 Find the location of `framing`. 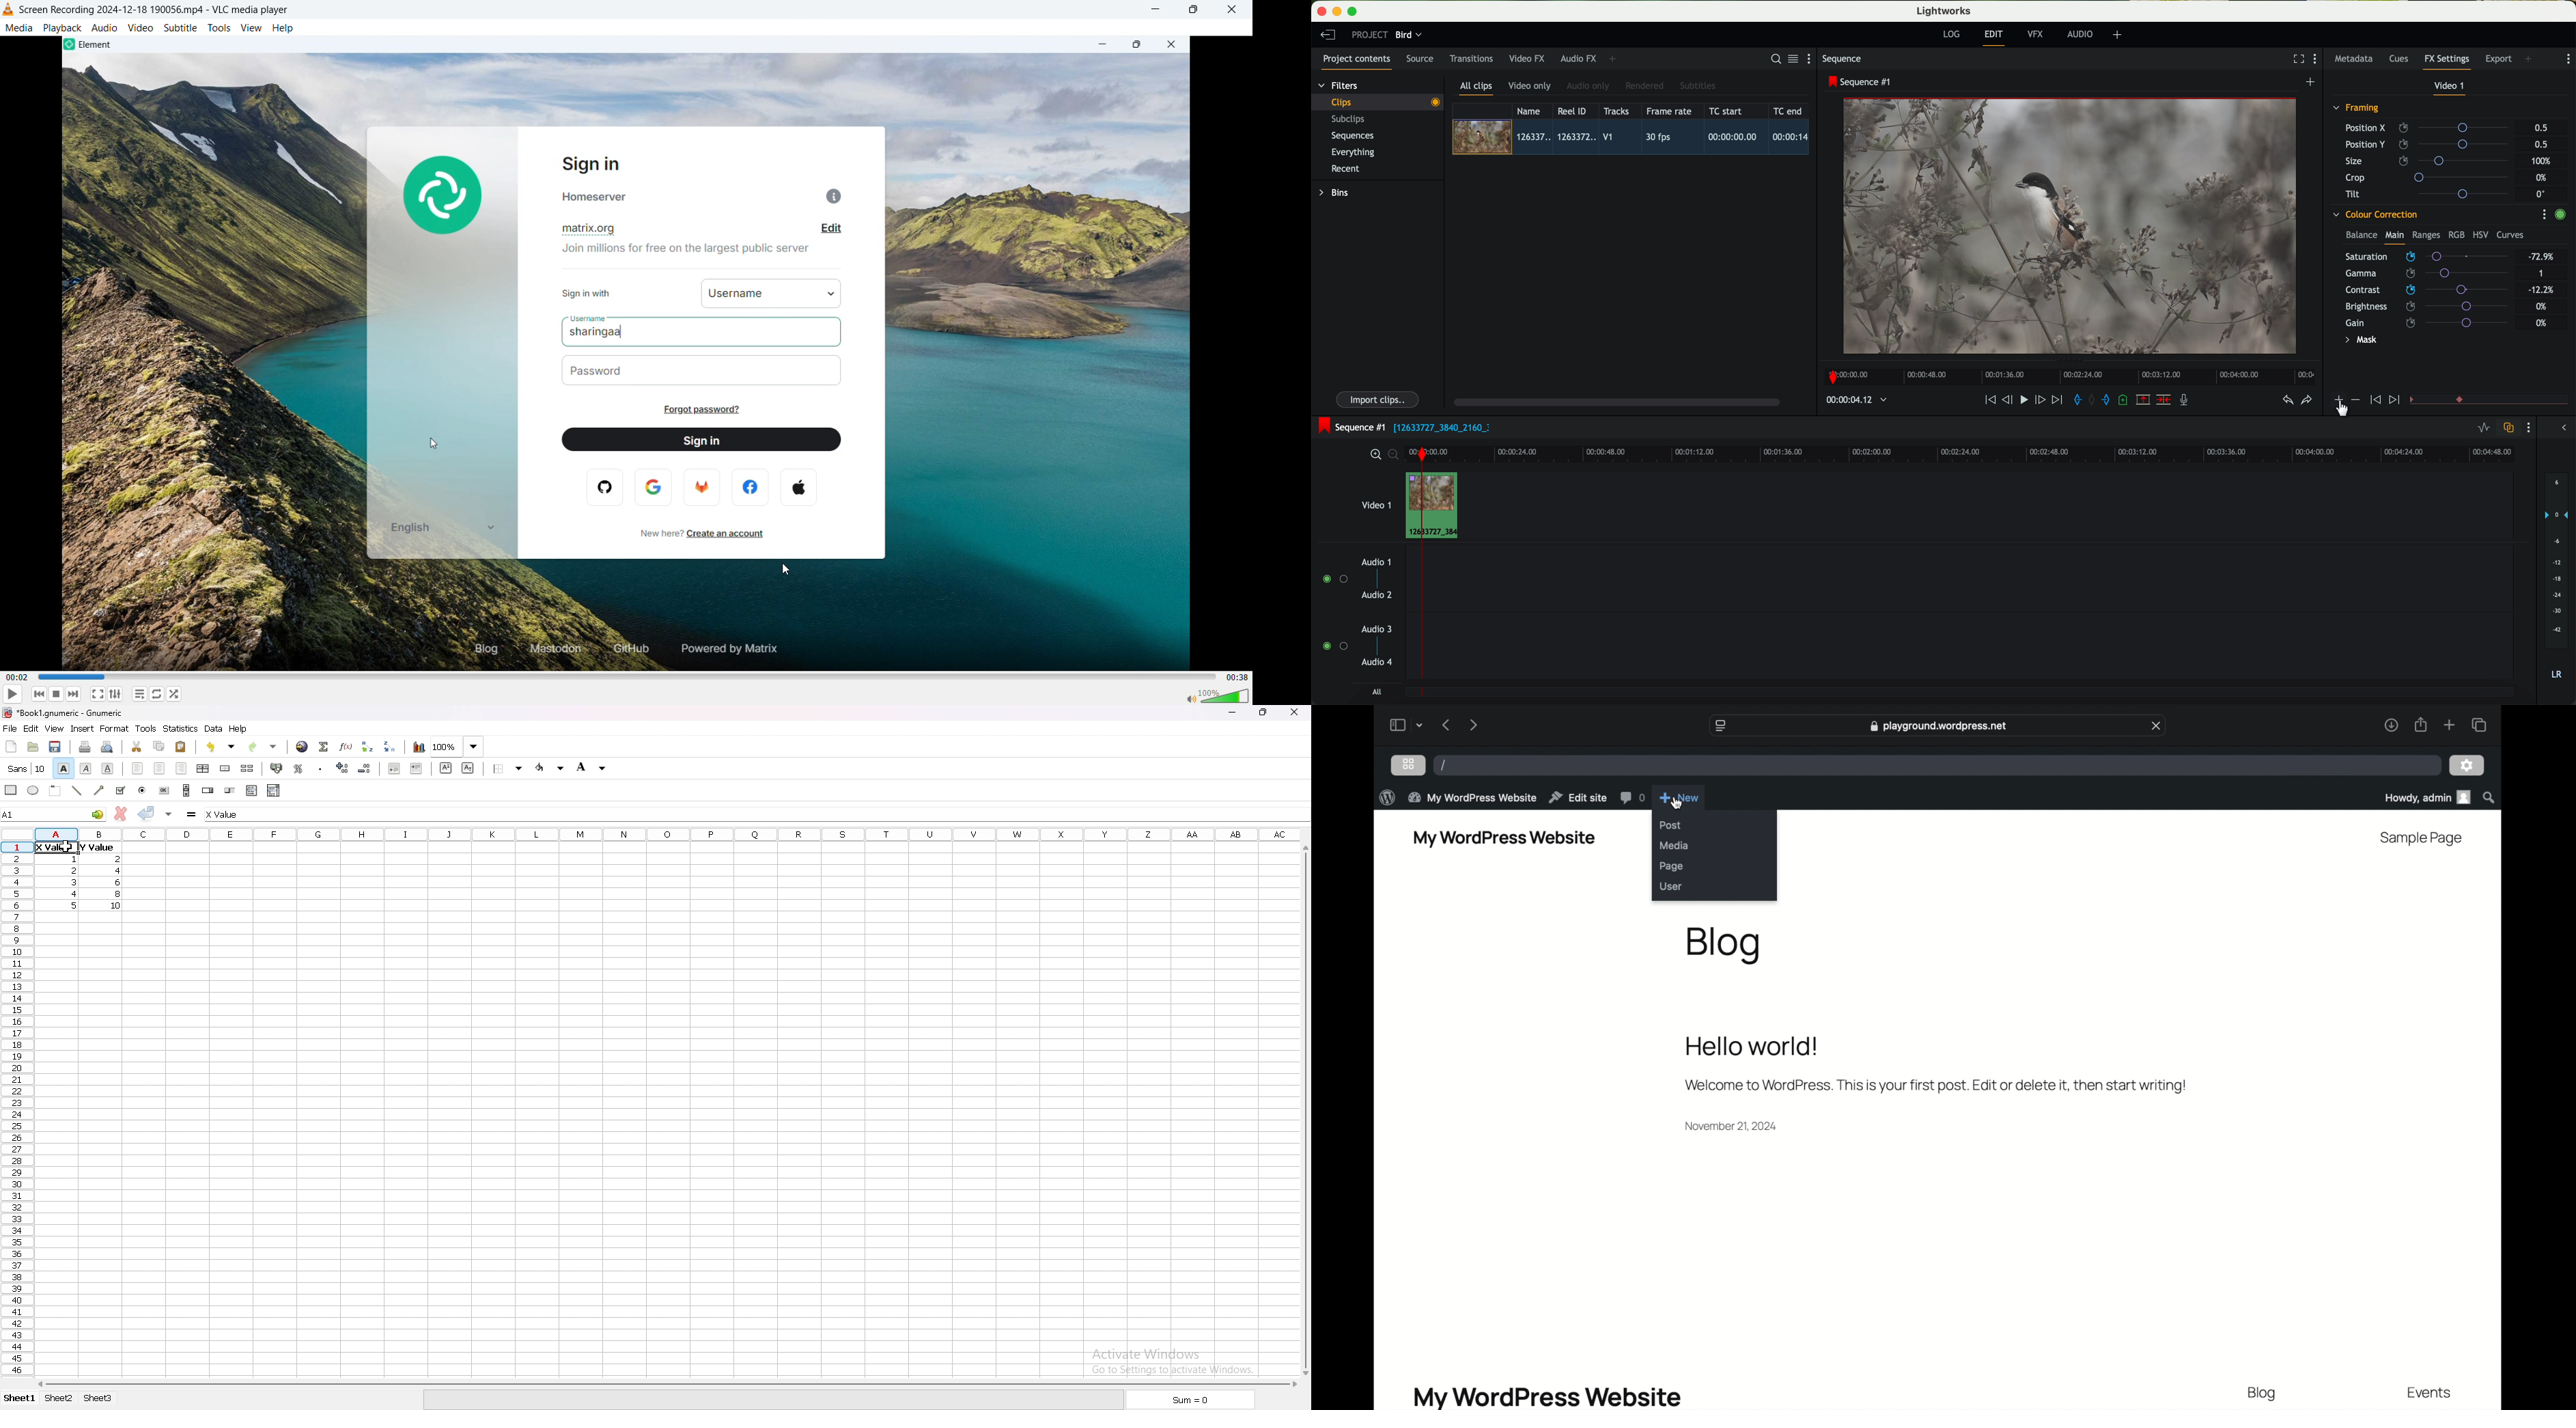

framing is located at coordinates (2356, 109).